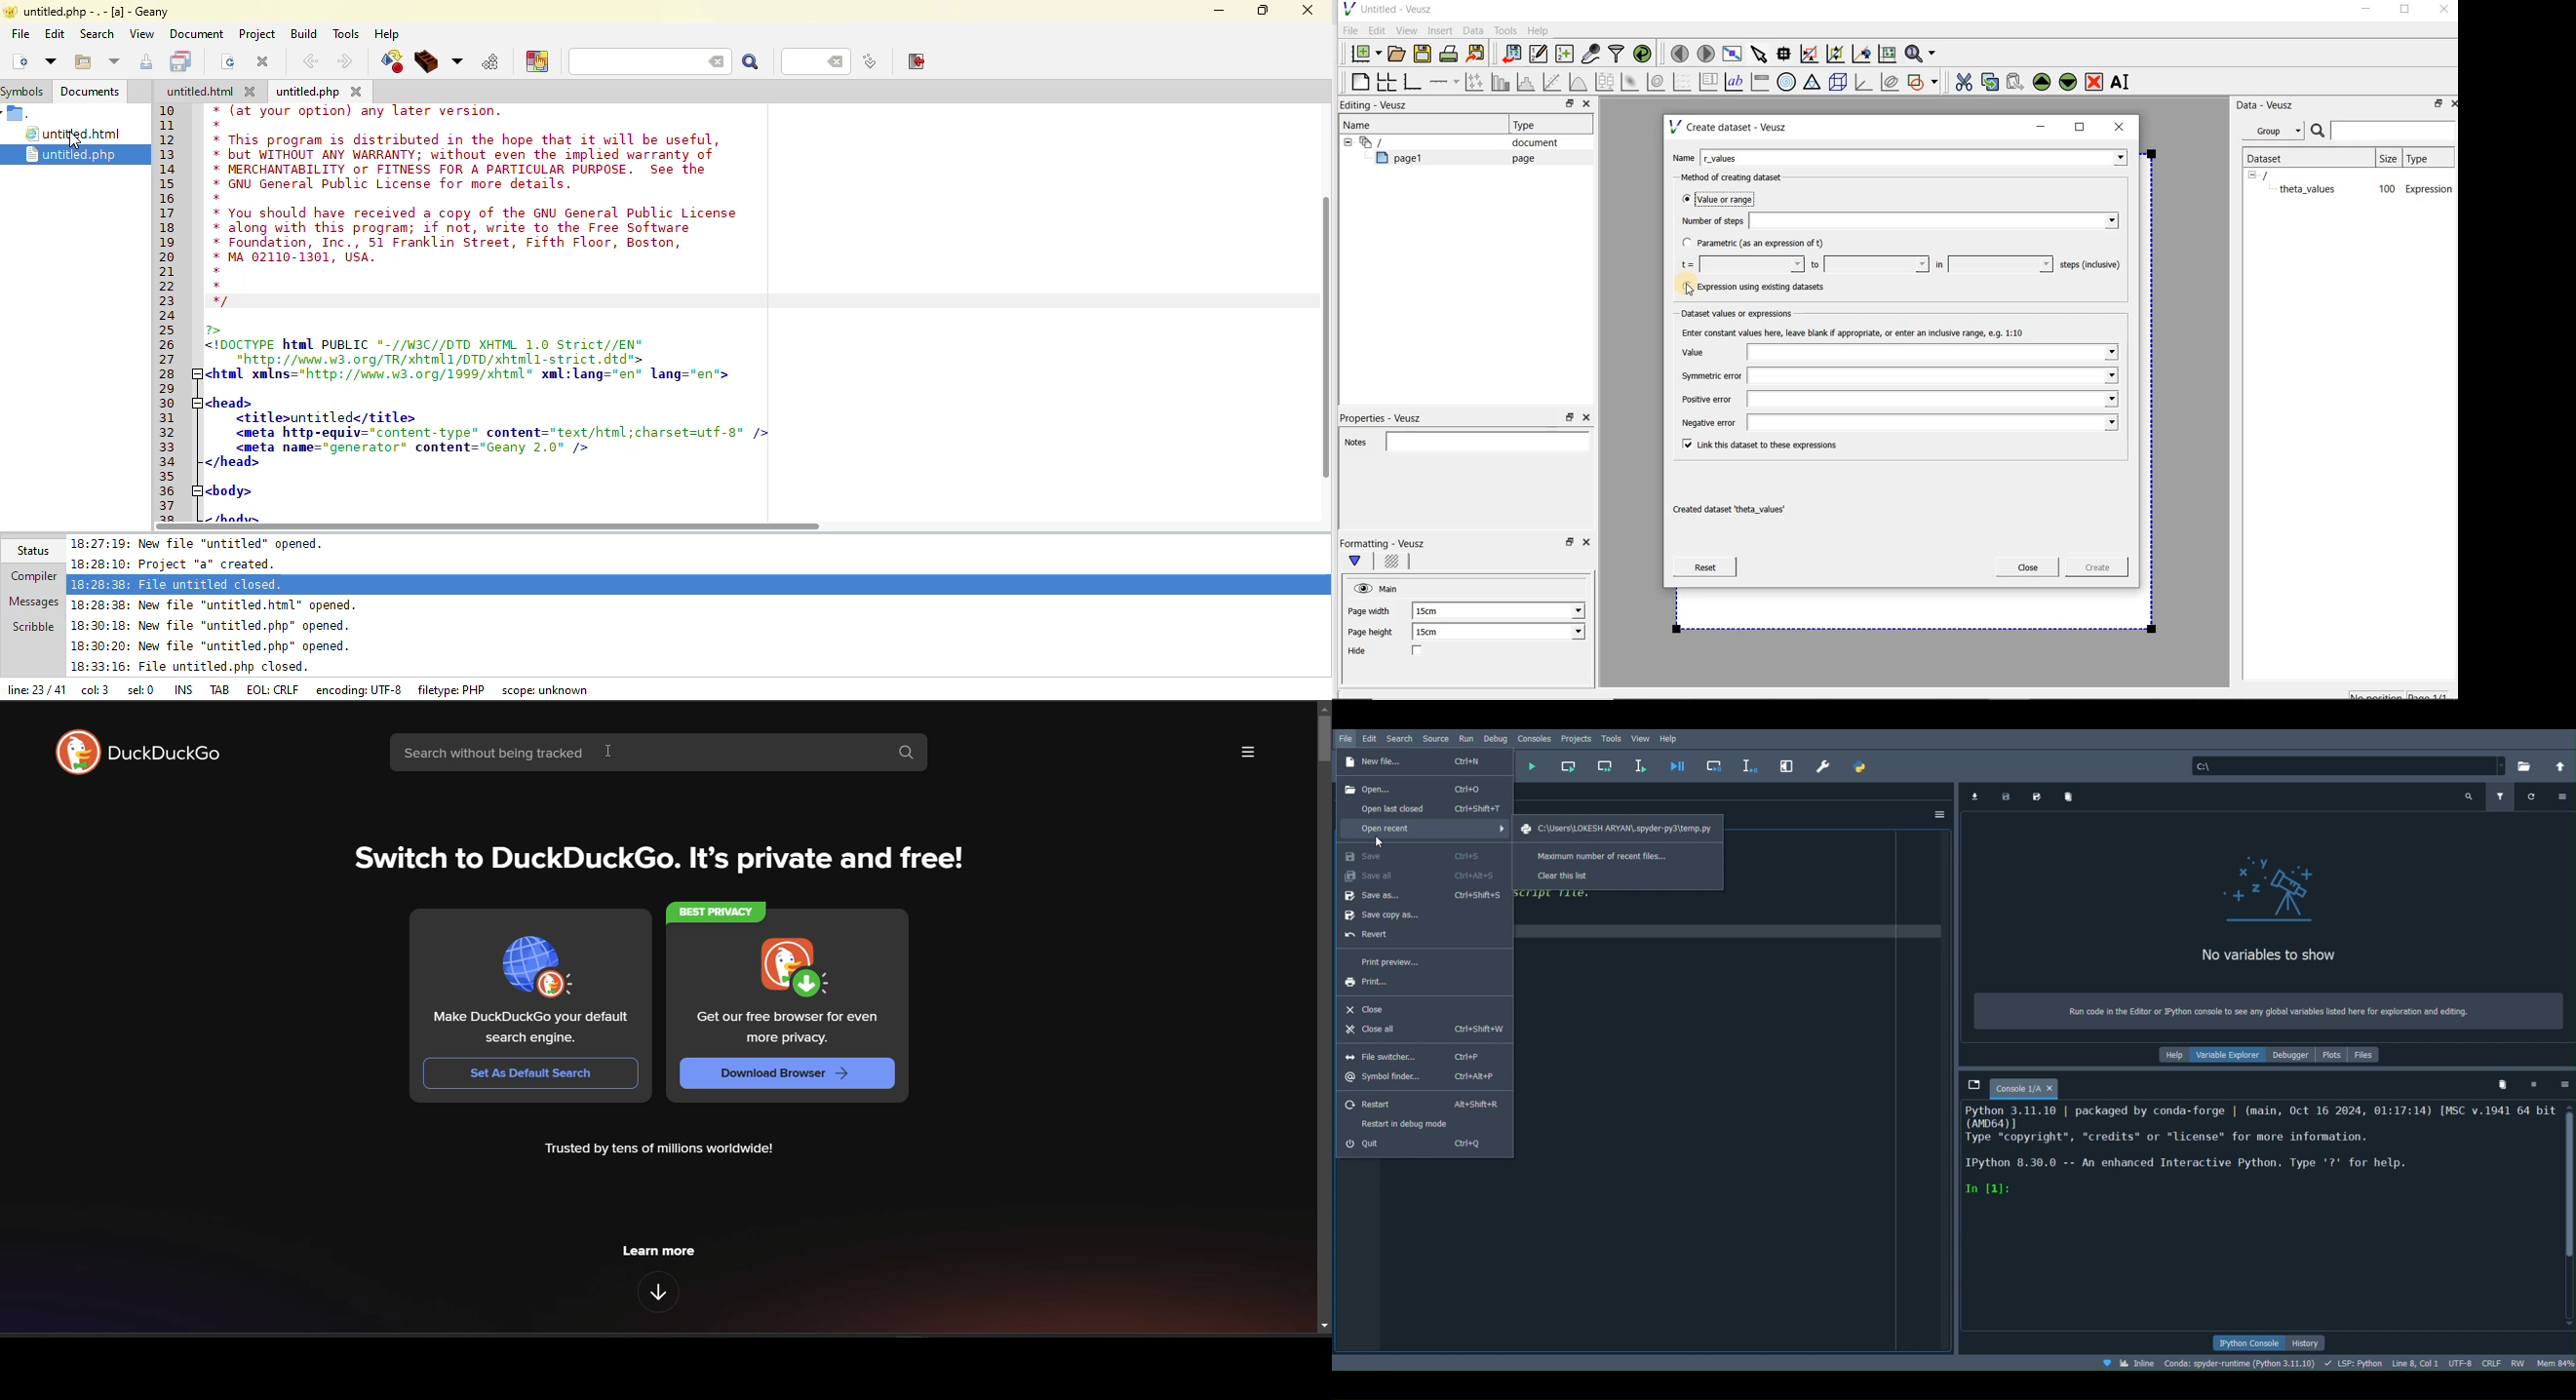 This screenshot has height=1400, width=2576. I want to click on Debugger, so click(2289, 1057).